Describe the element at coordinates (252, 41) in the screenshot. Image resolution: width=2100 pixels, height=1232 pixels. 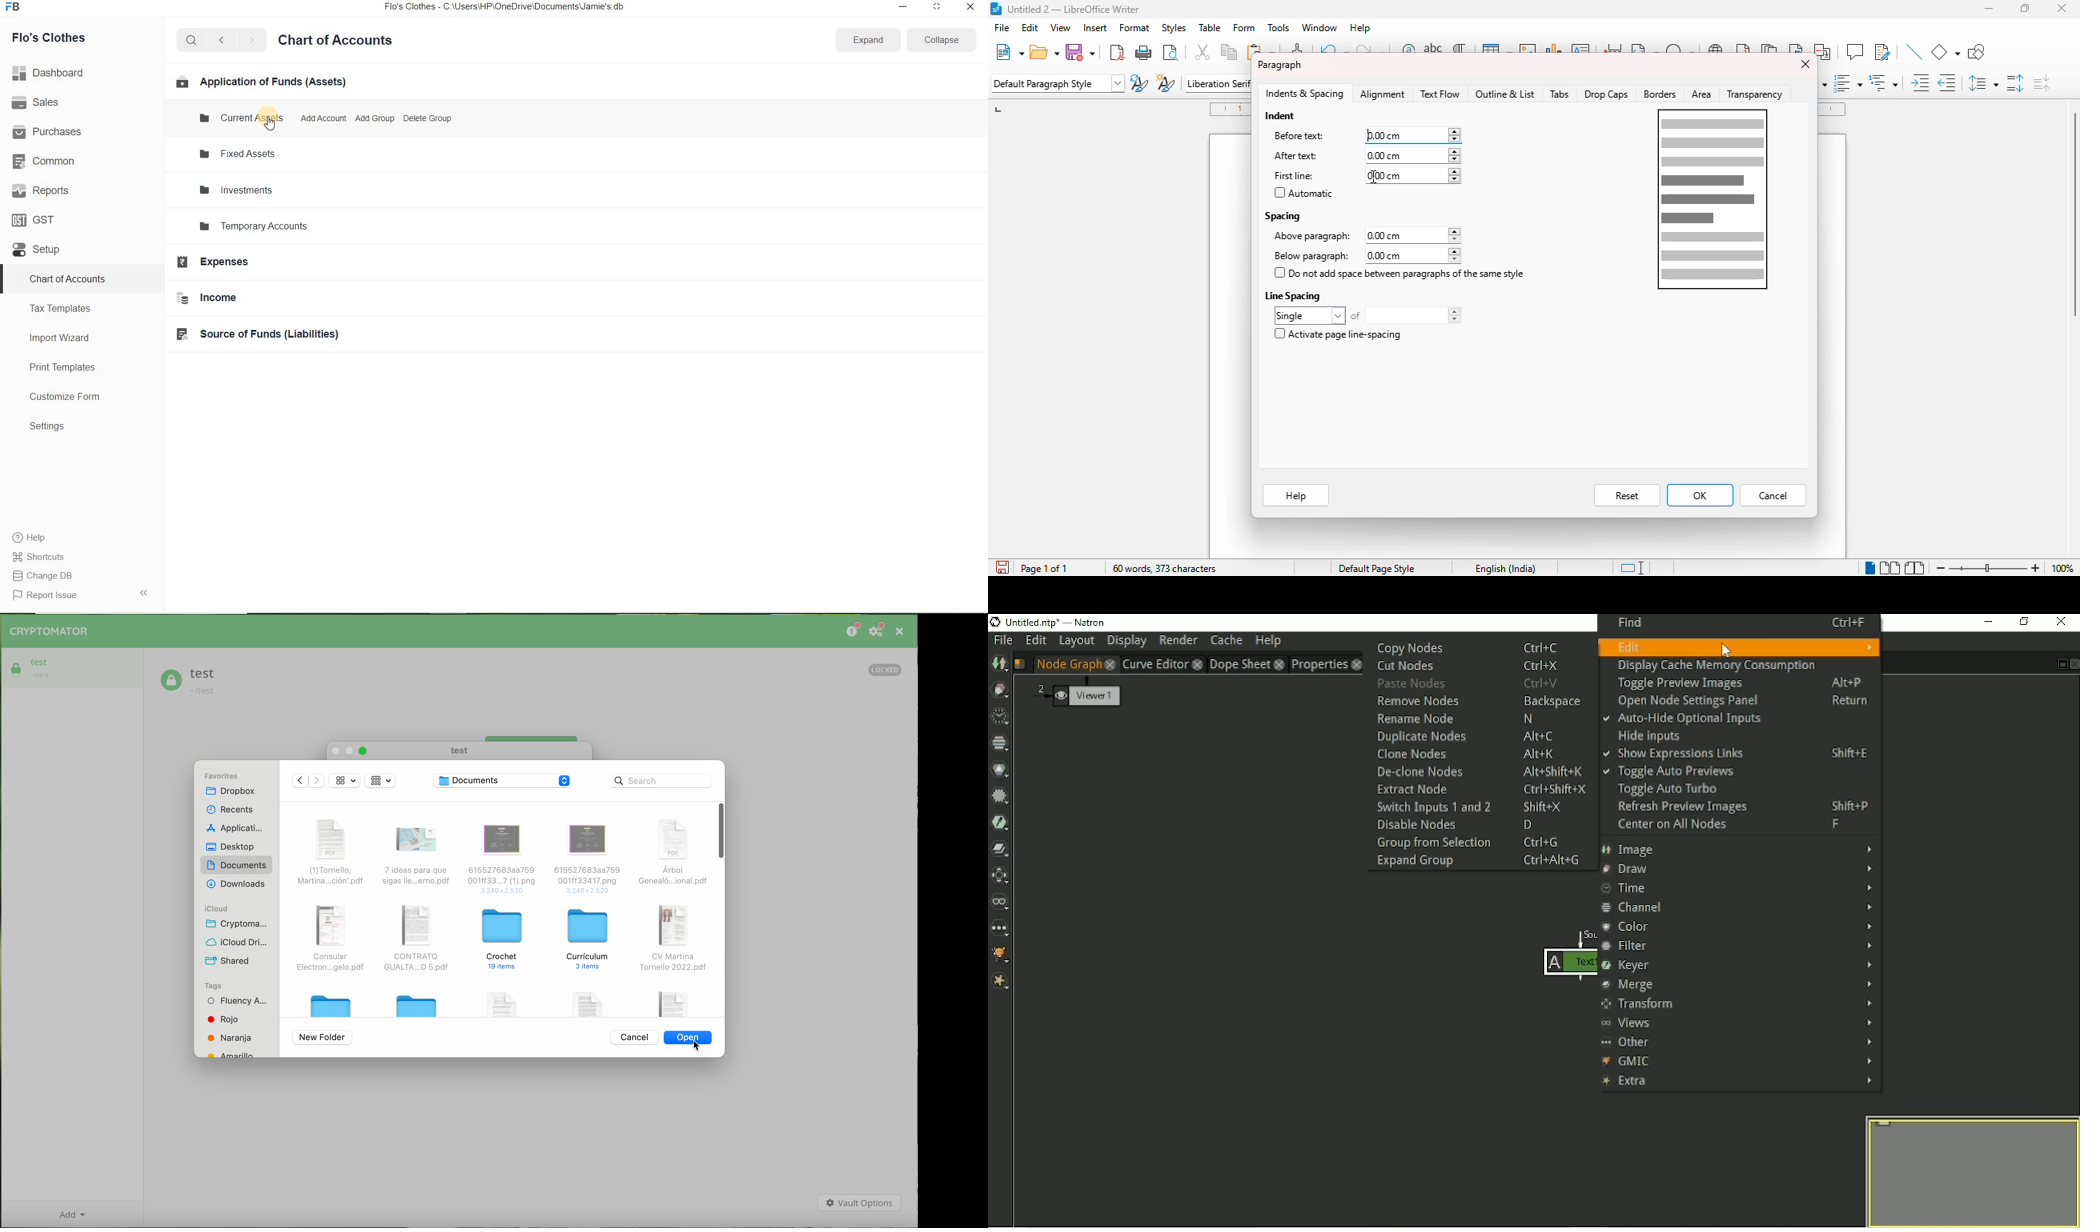
I see `forward` at that location.